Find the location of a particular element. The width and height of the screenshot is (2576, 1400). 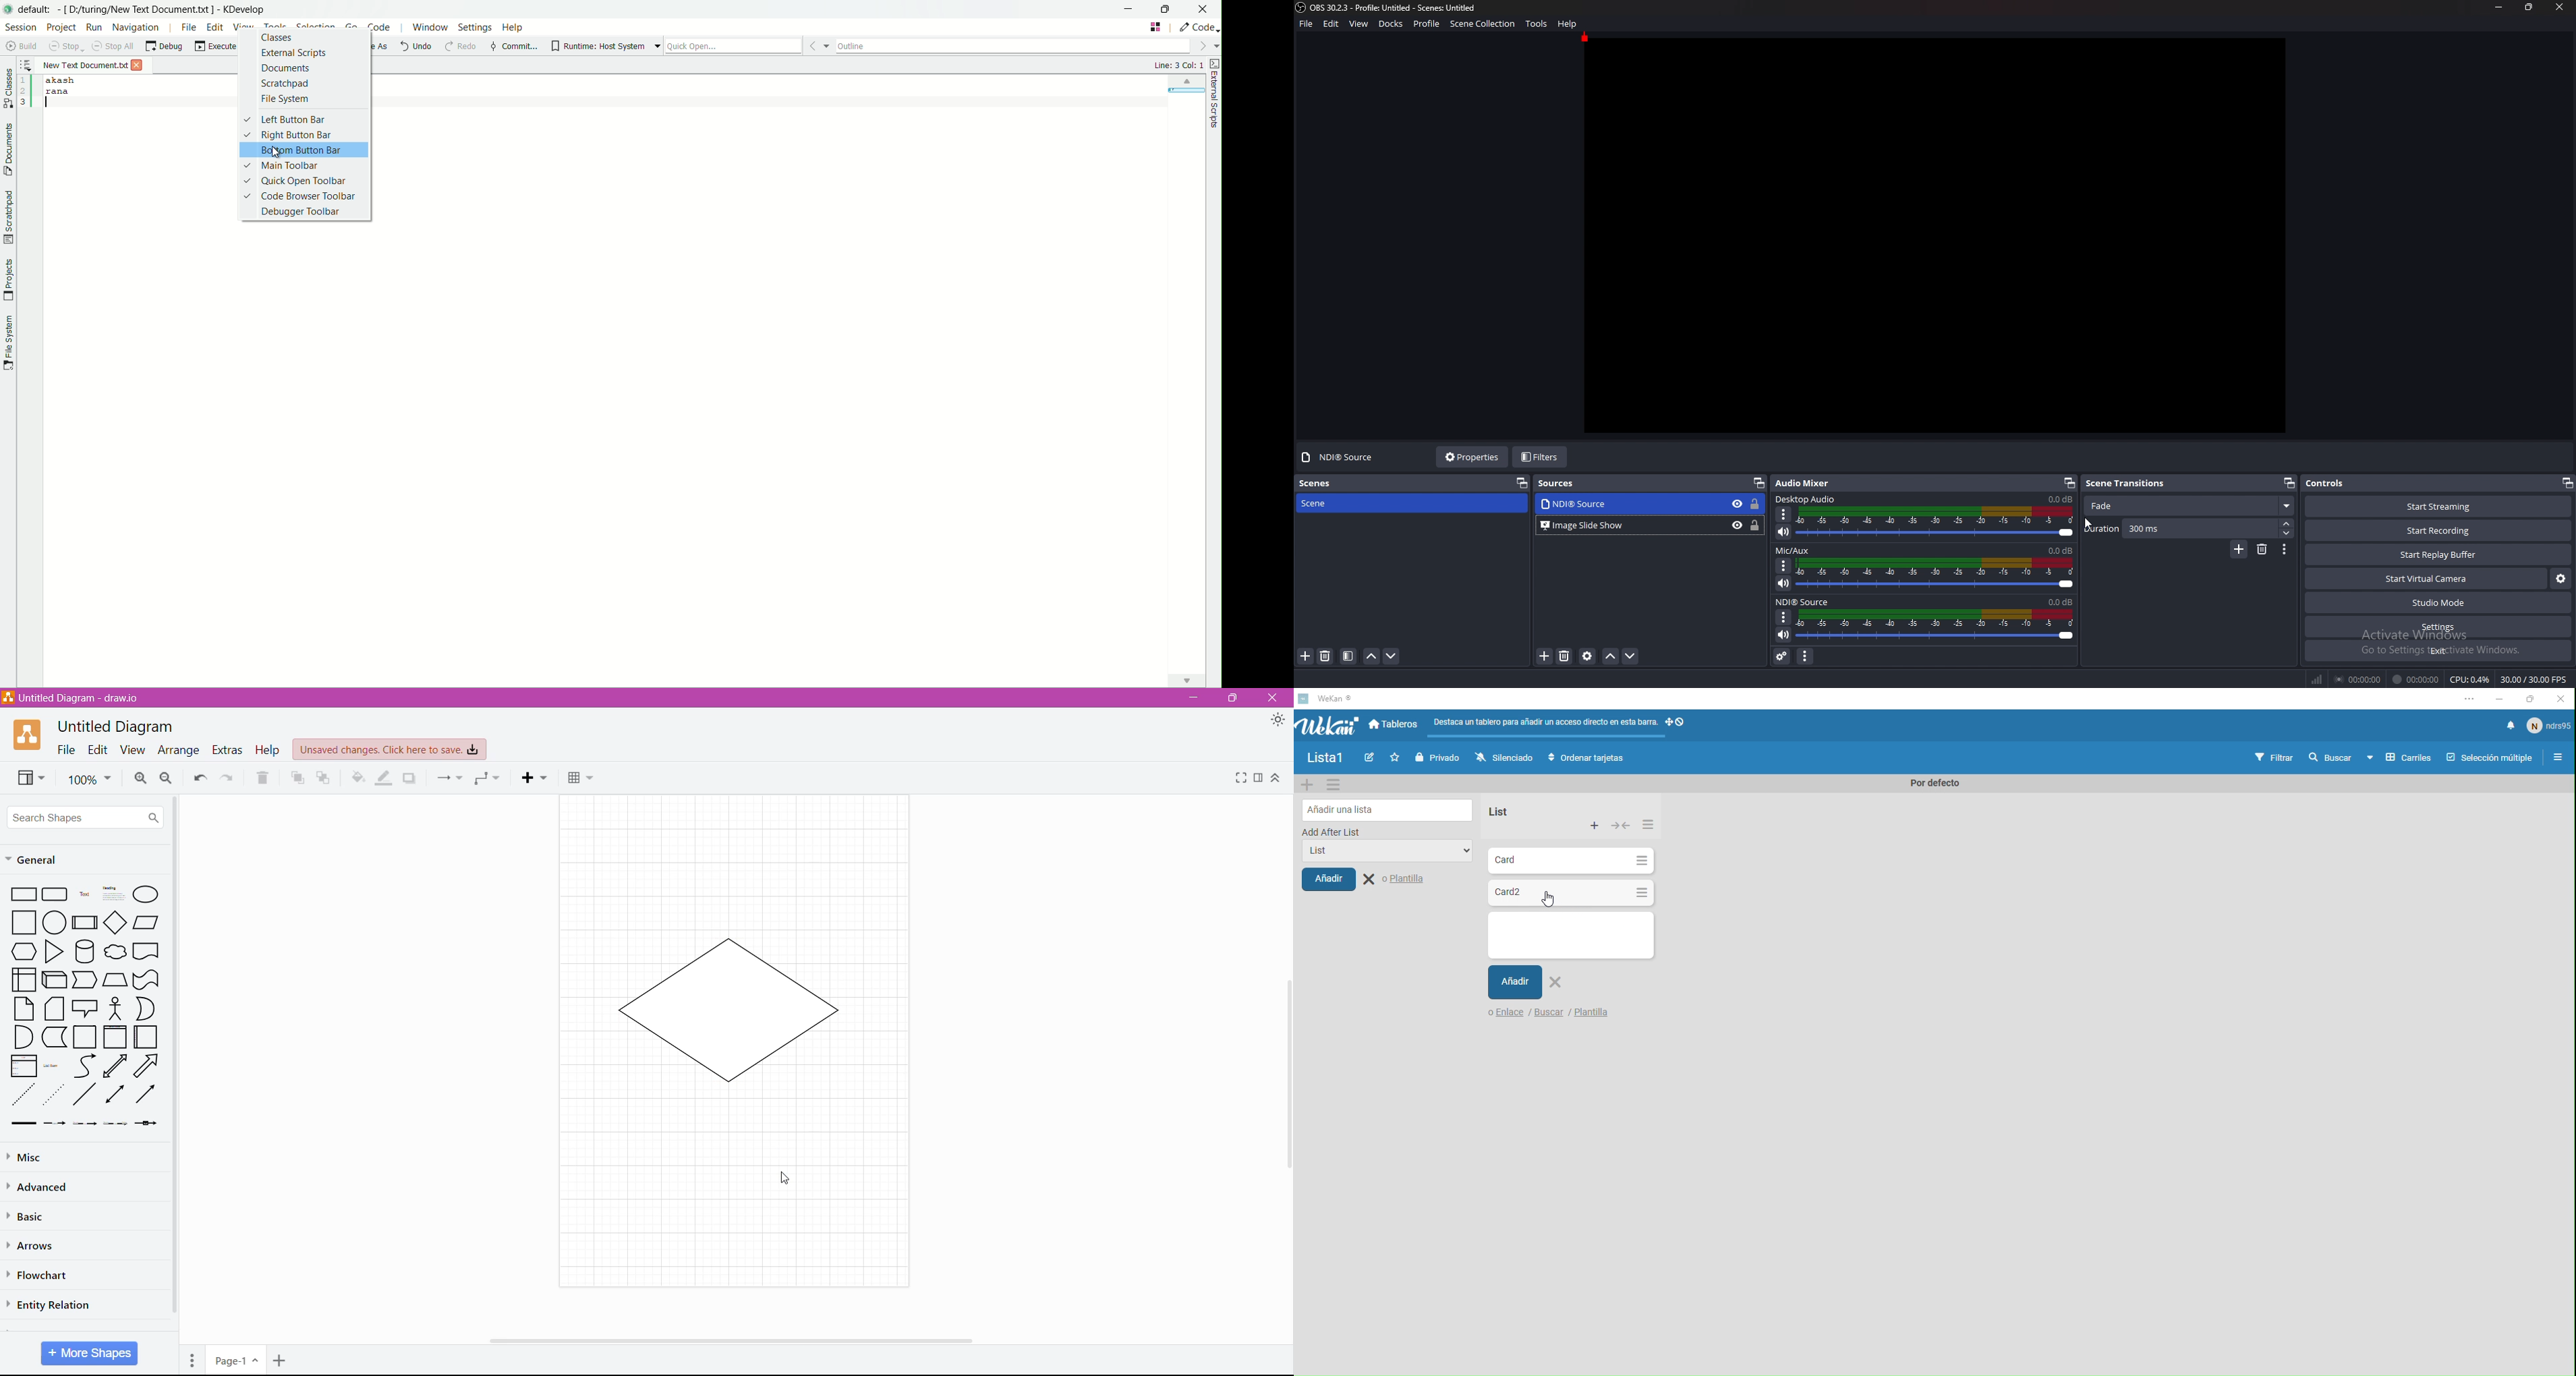

Untitle Diagram is located at coordinates (118, 727).